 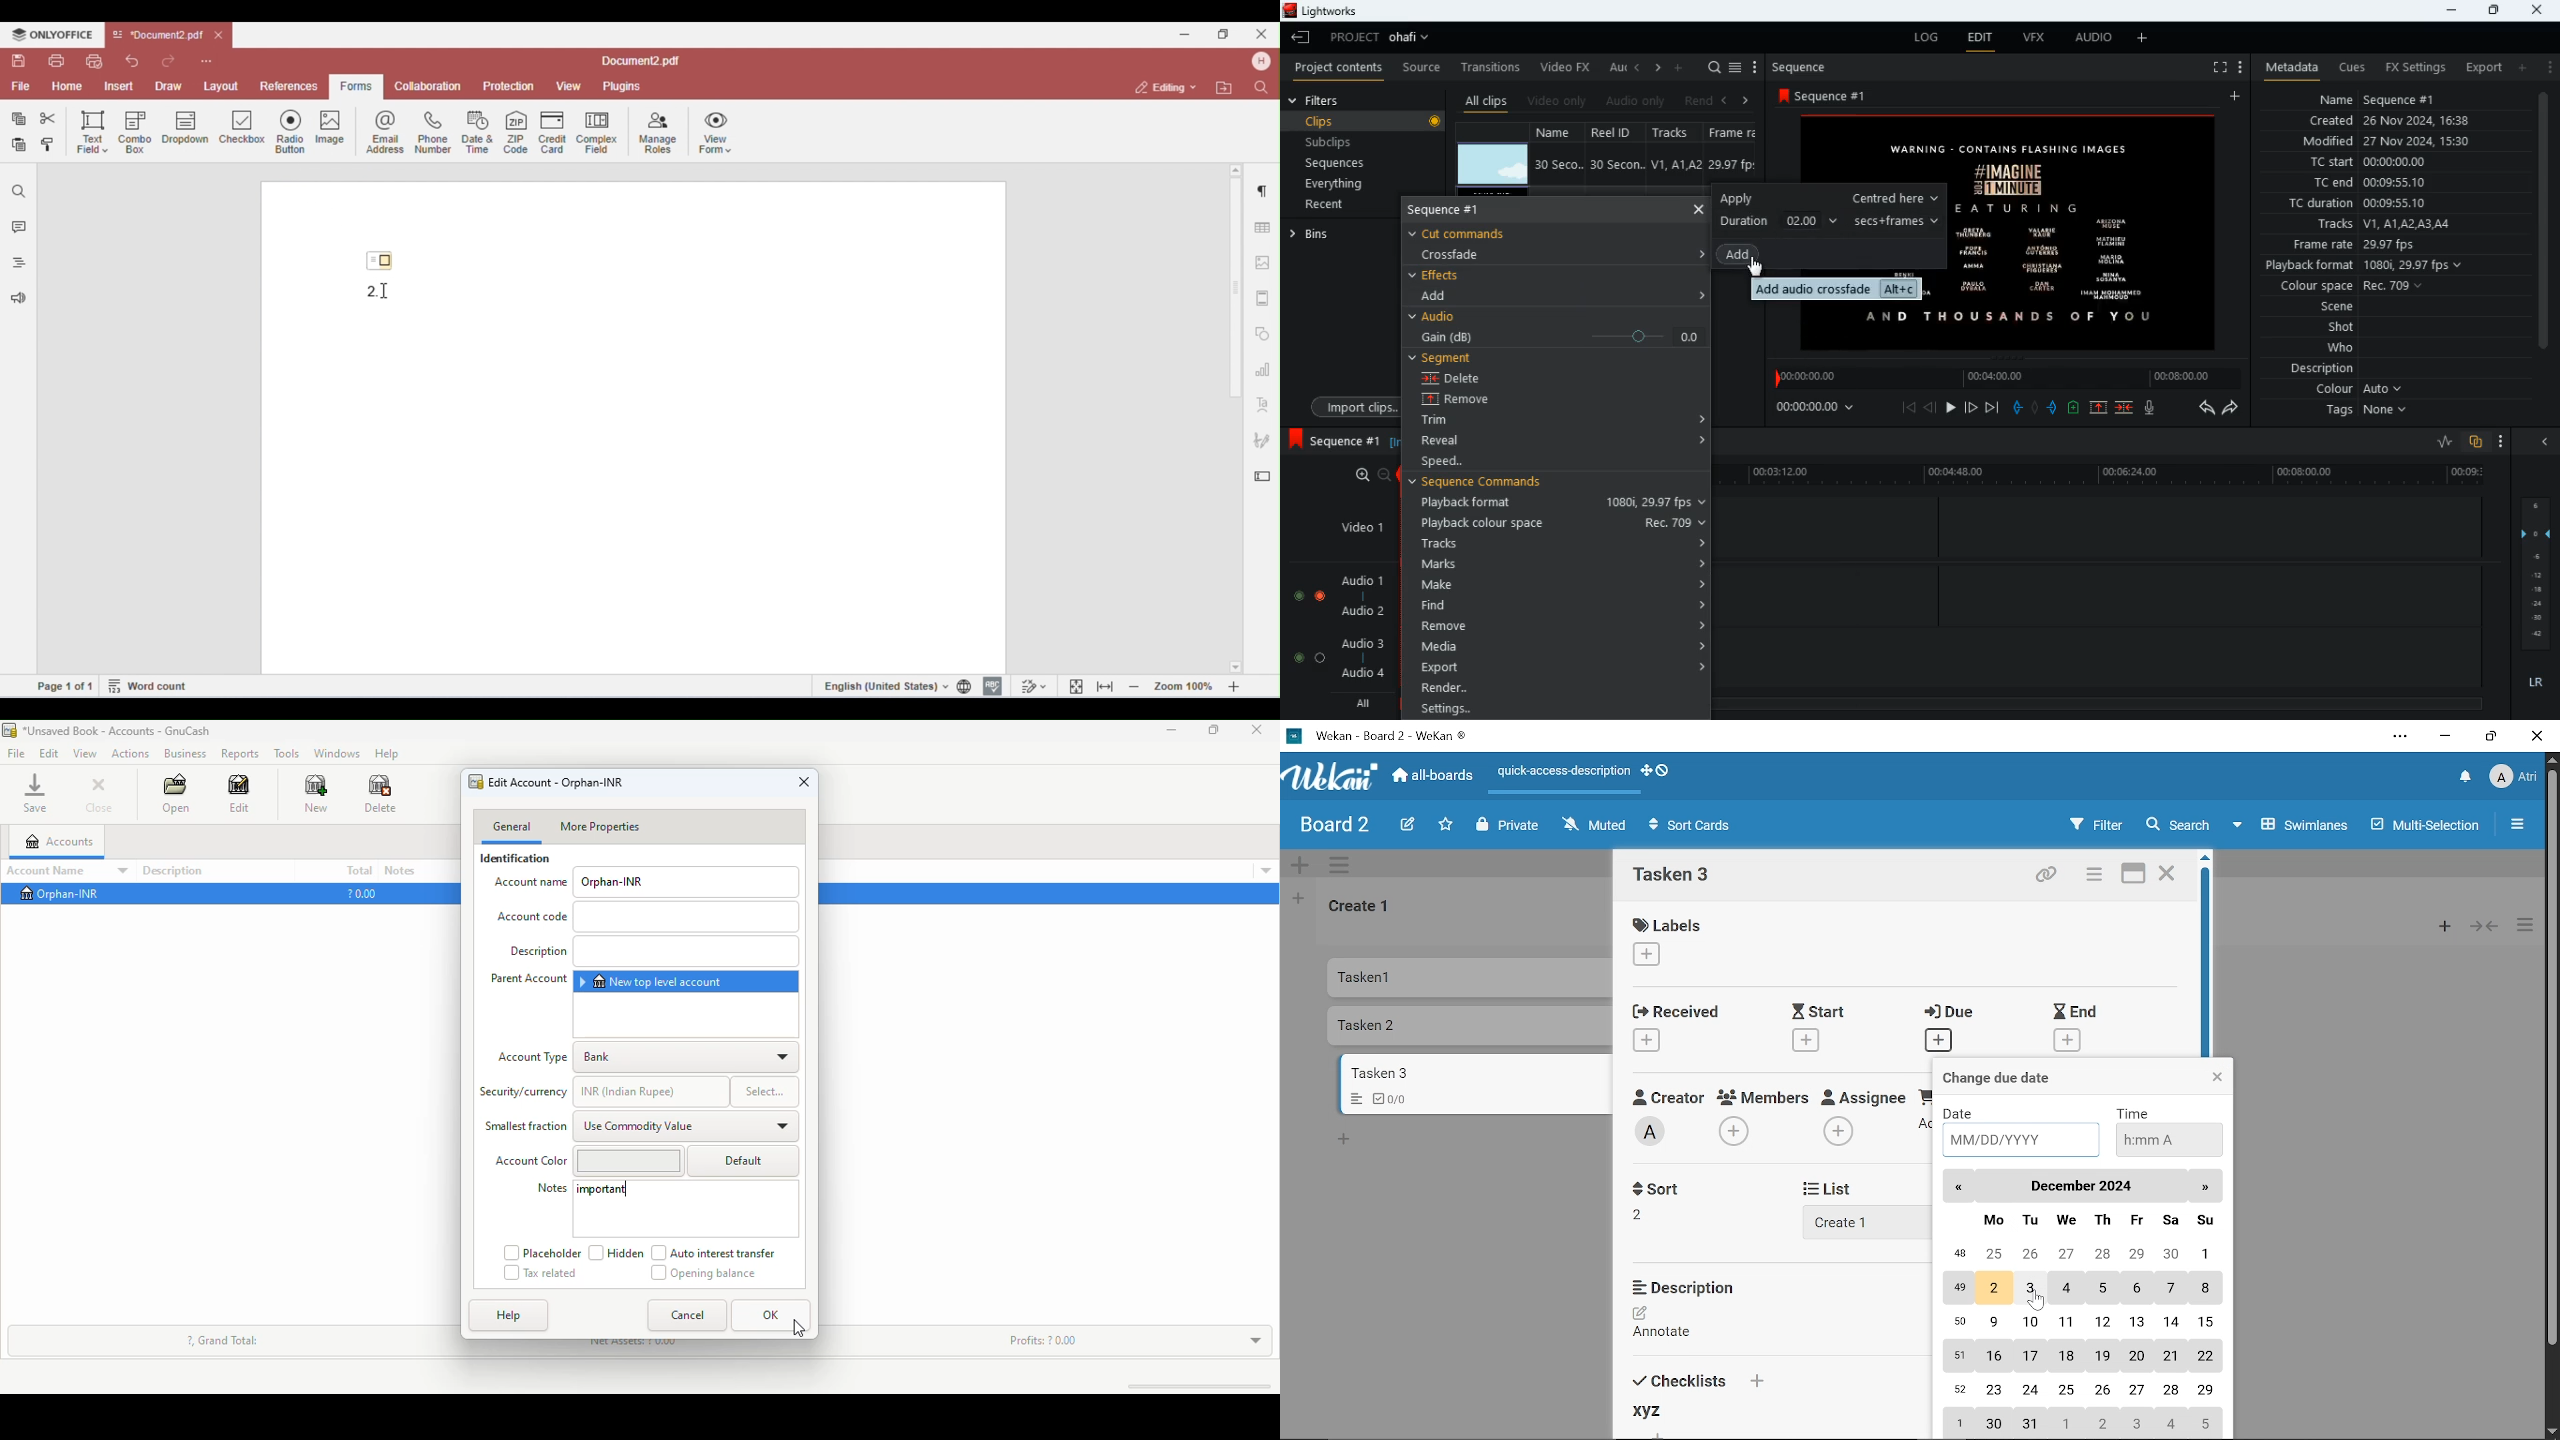 What do you see at coordinates (1558, 707) in the screenshot?
I see `Settings` at bounding box center [1558, 707].